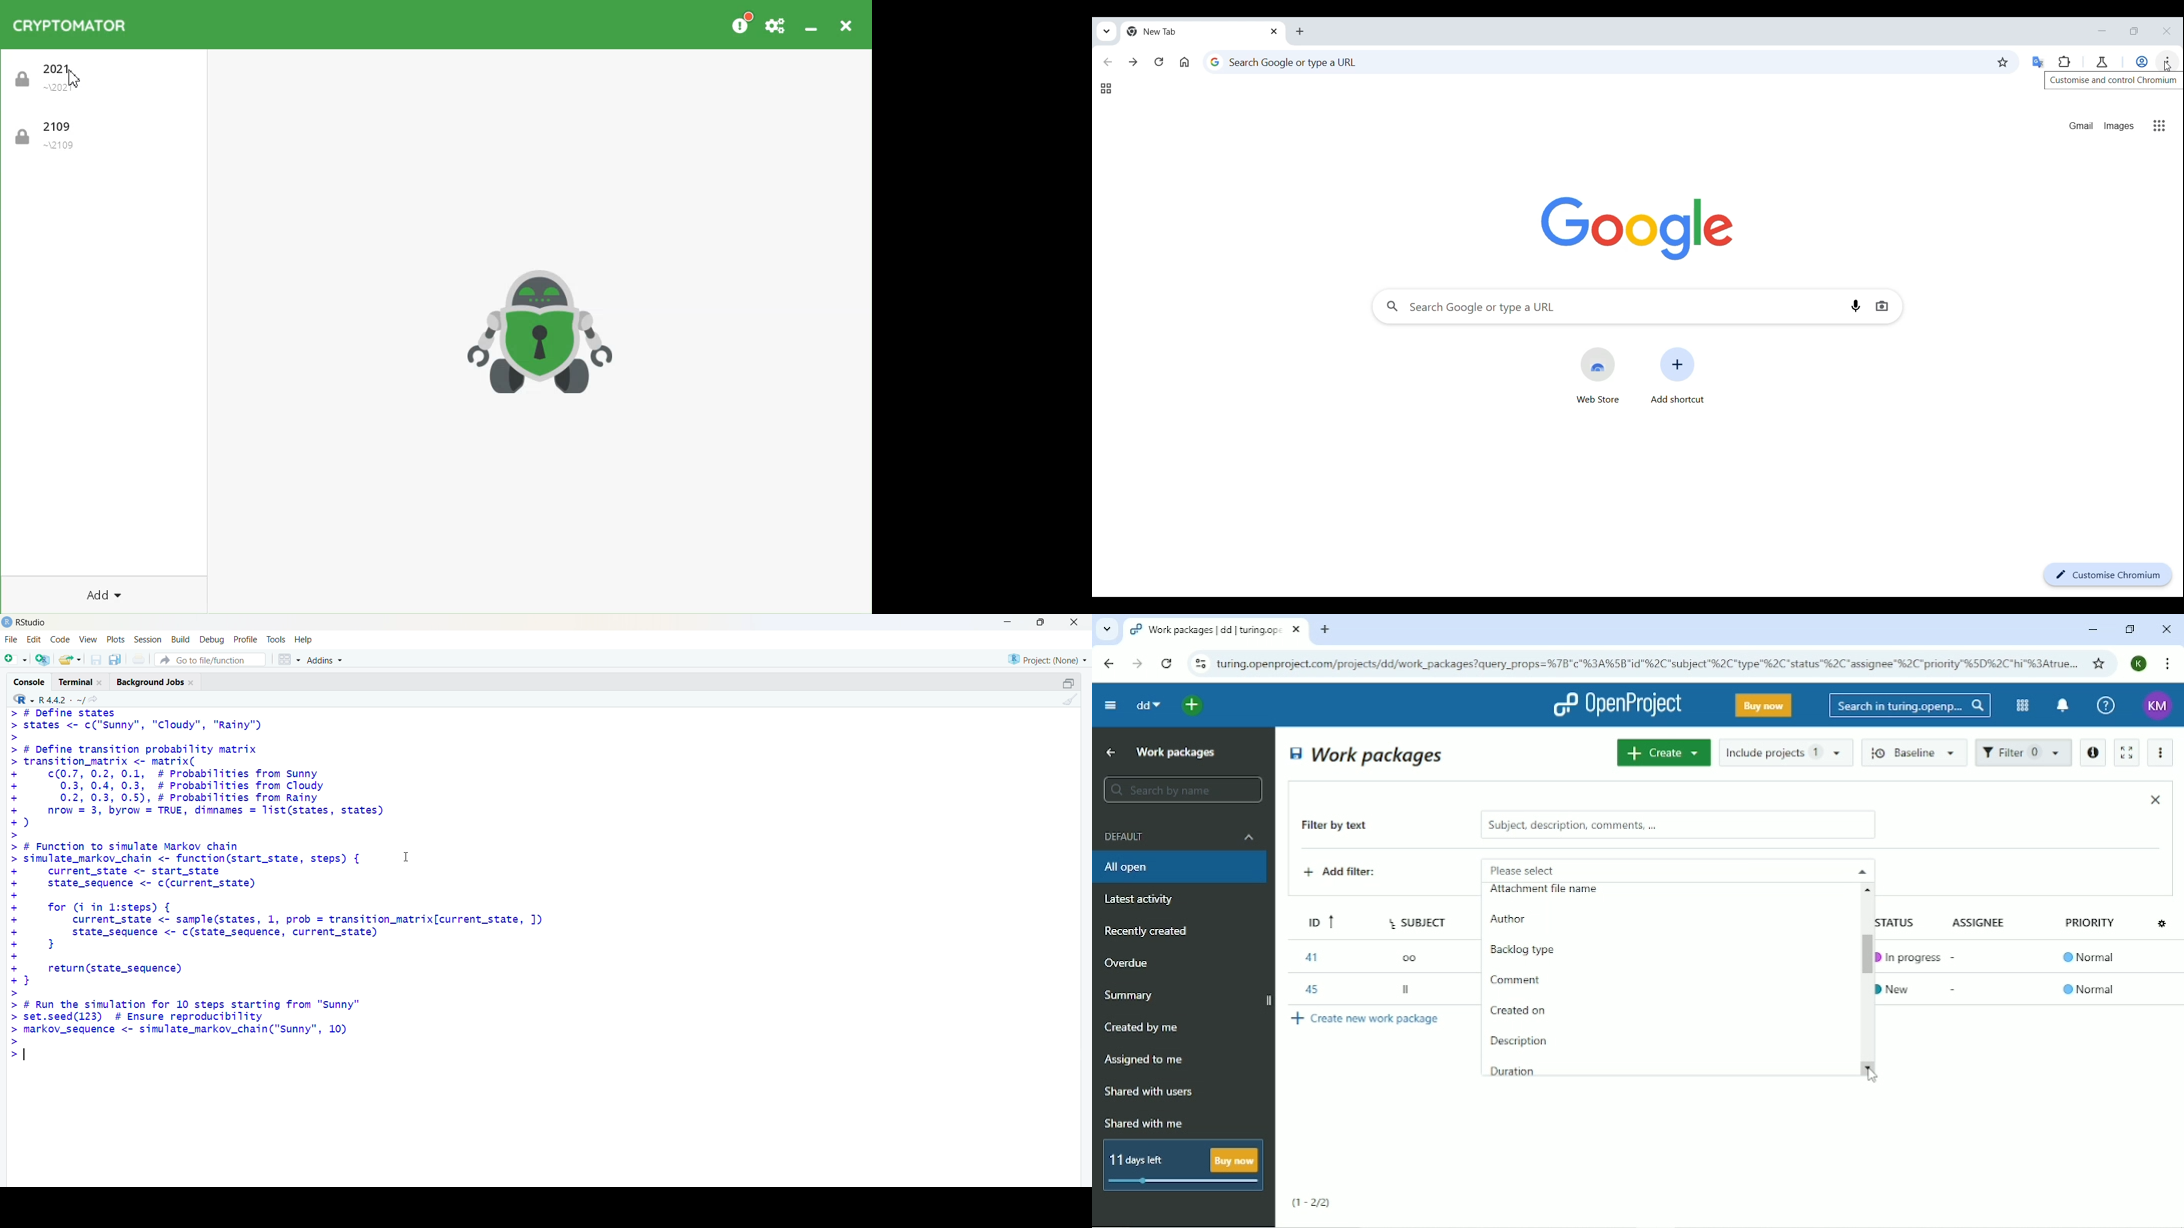 Image resolution: width=2184 pixels, height=1232 pixels. What do you see at coordinates (1519, 978) in the screenshot?
I see `Comment` at bounding box center [1519, 978].